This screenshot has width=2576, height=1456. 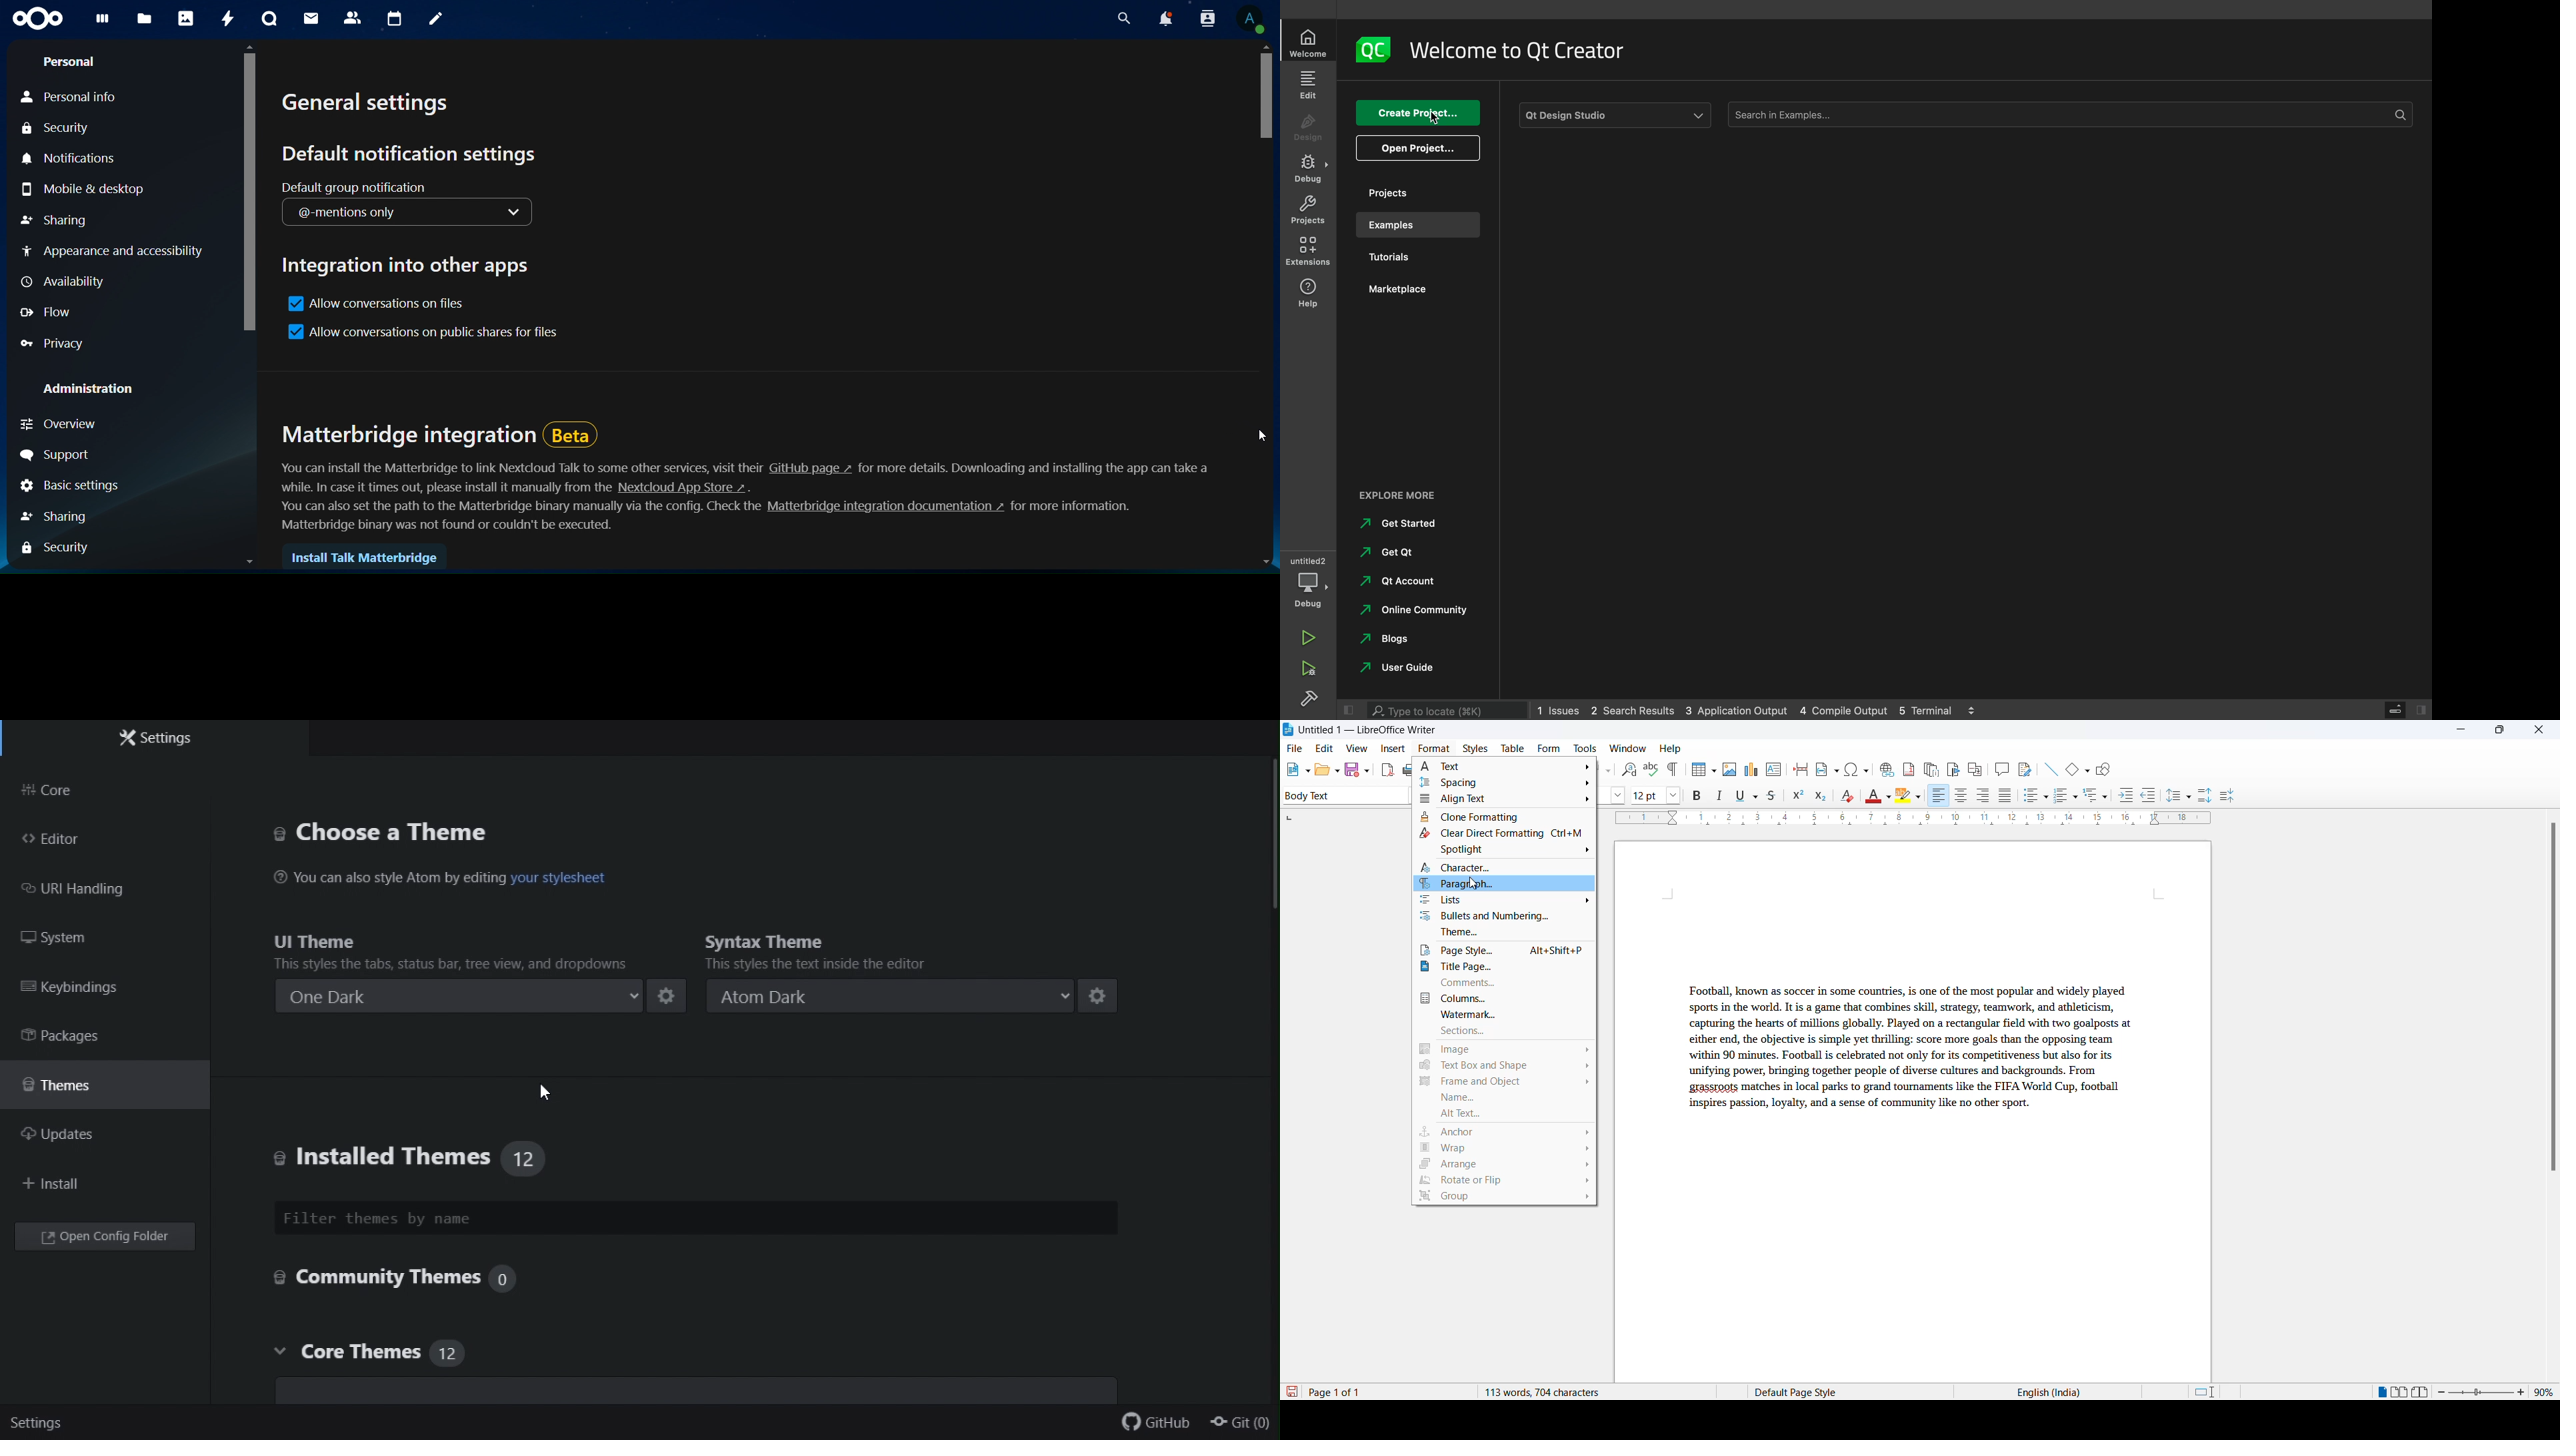 I want to click on general settings, so click(x=369, y=102).